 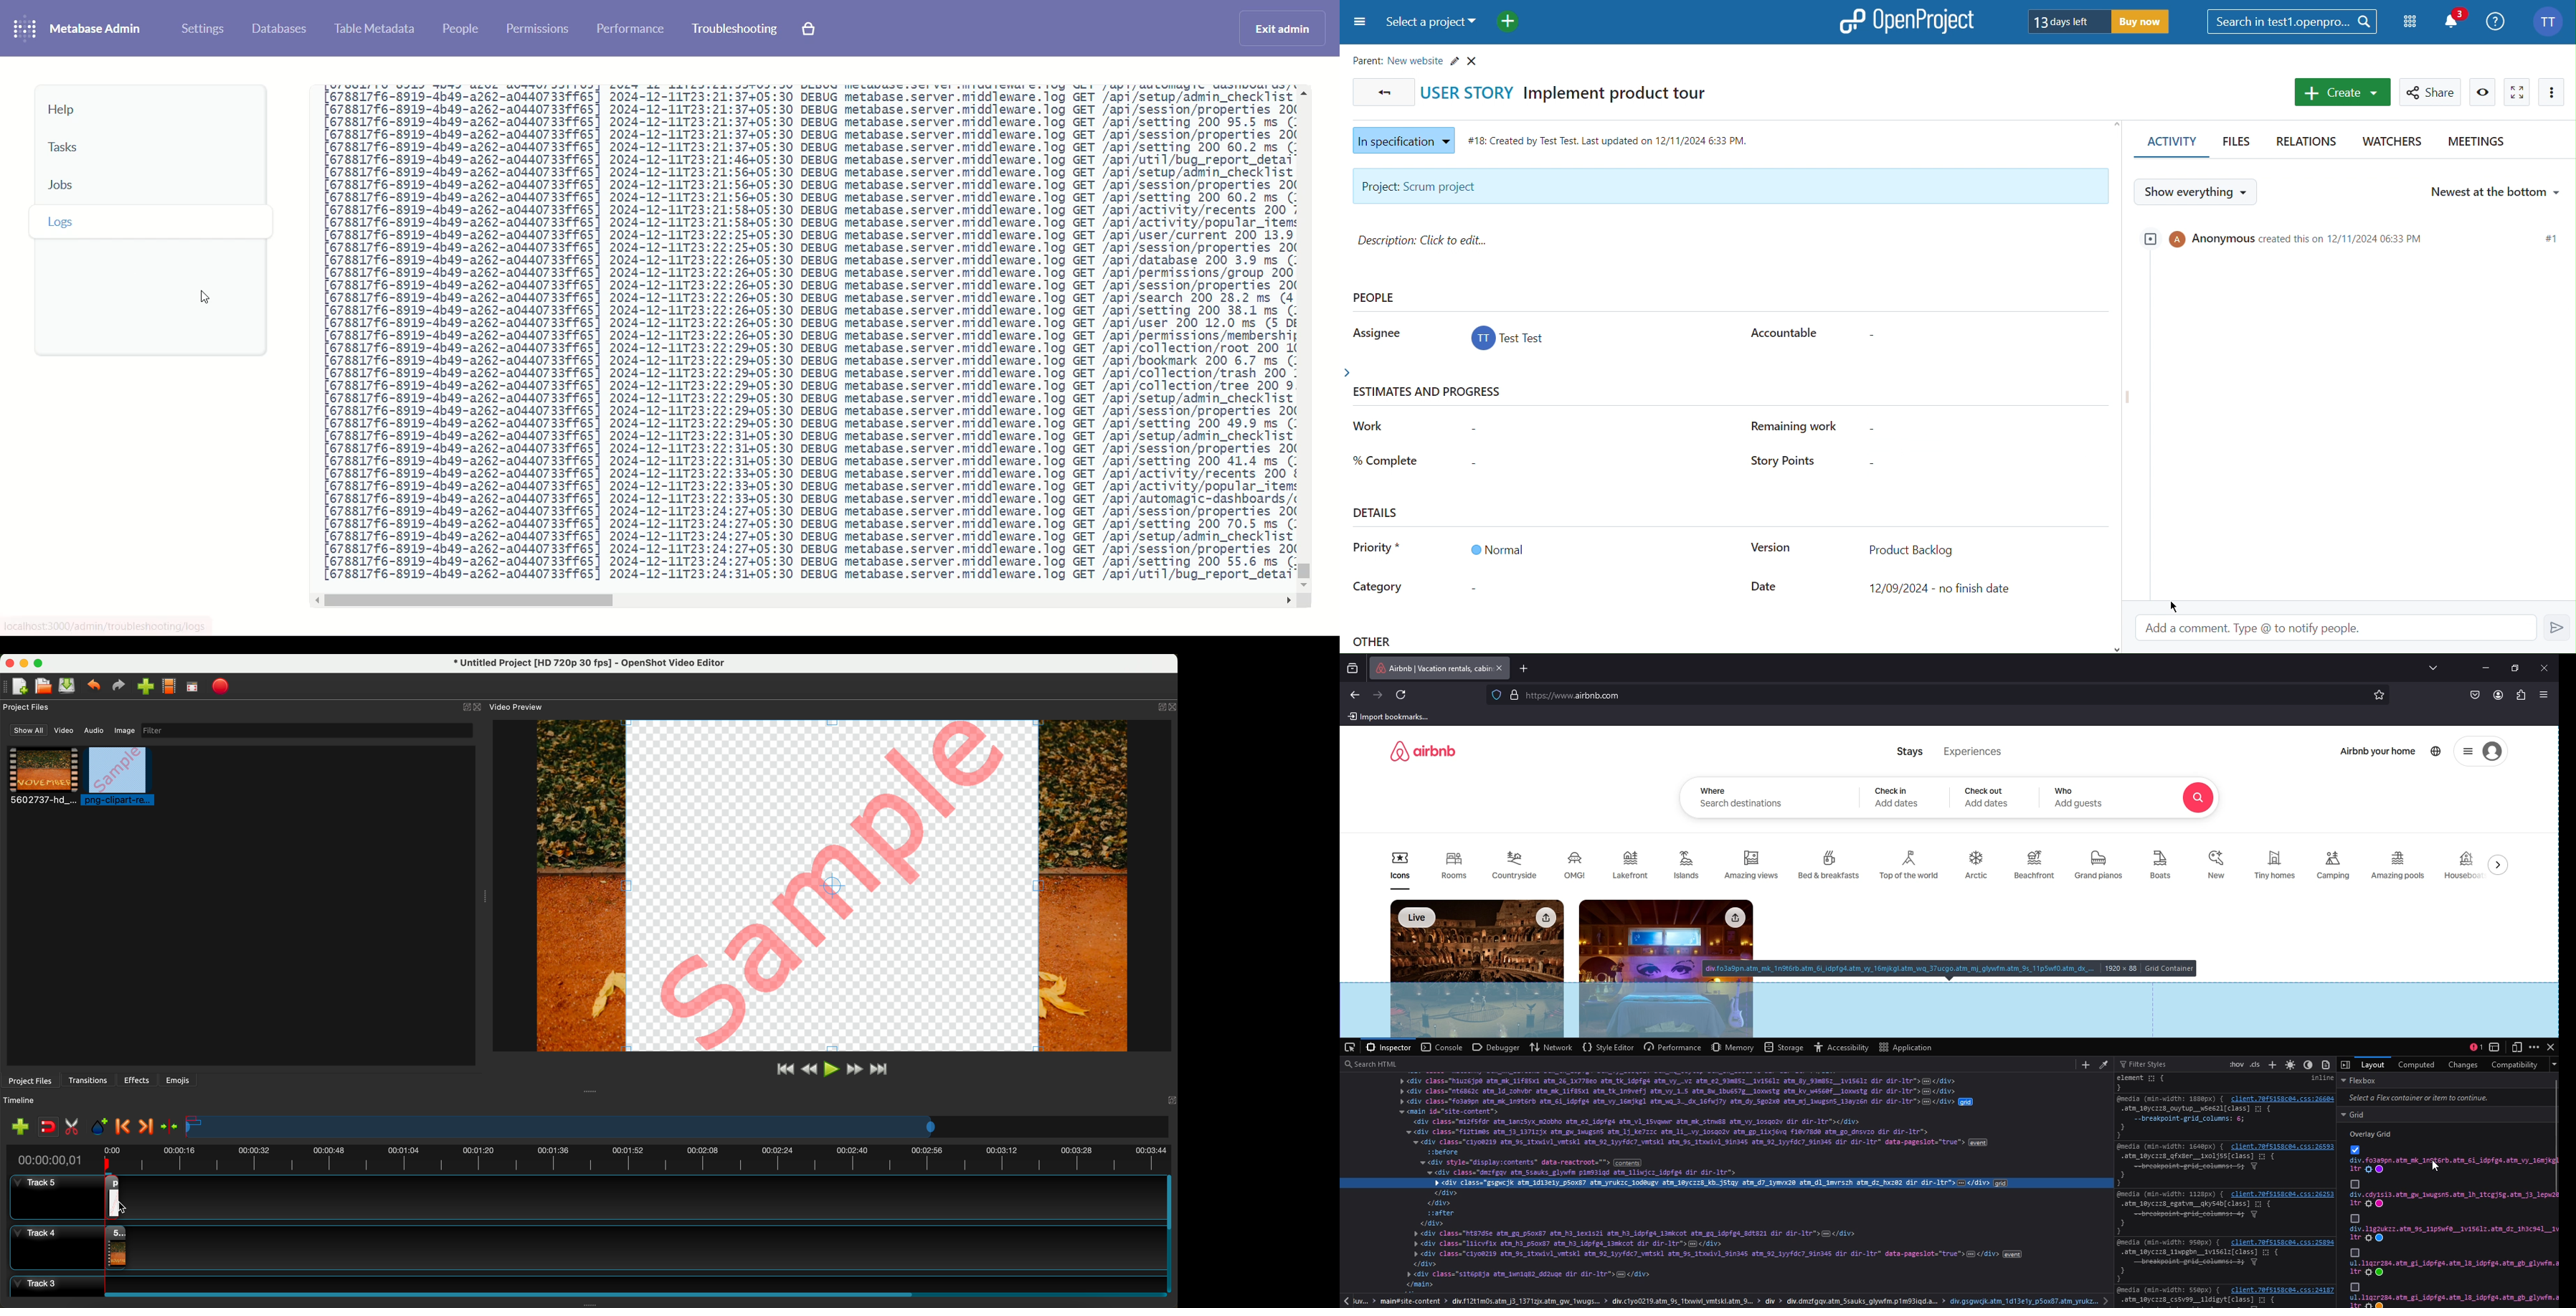 What do you see at coordinates (1497, 549) in the screenshot?
I see `Normal` at bounding box center [1497, 549].